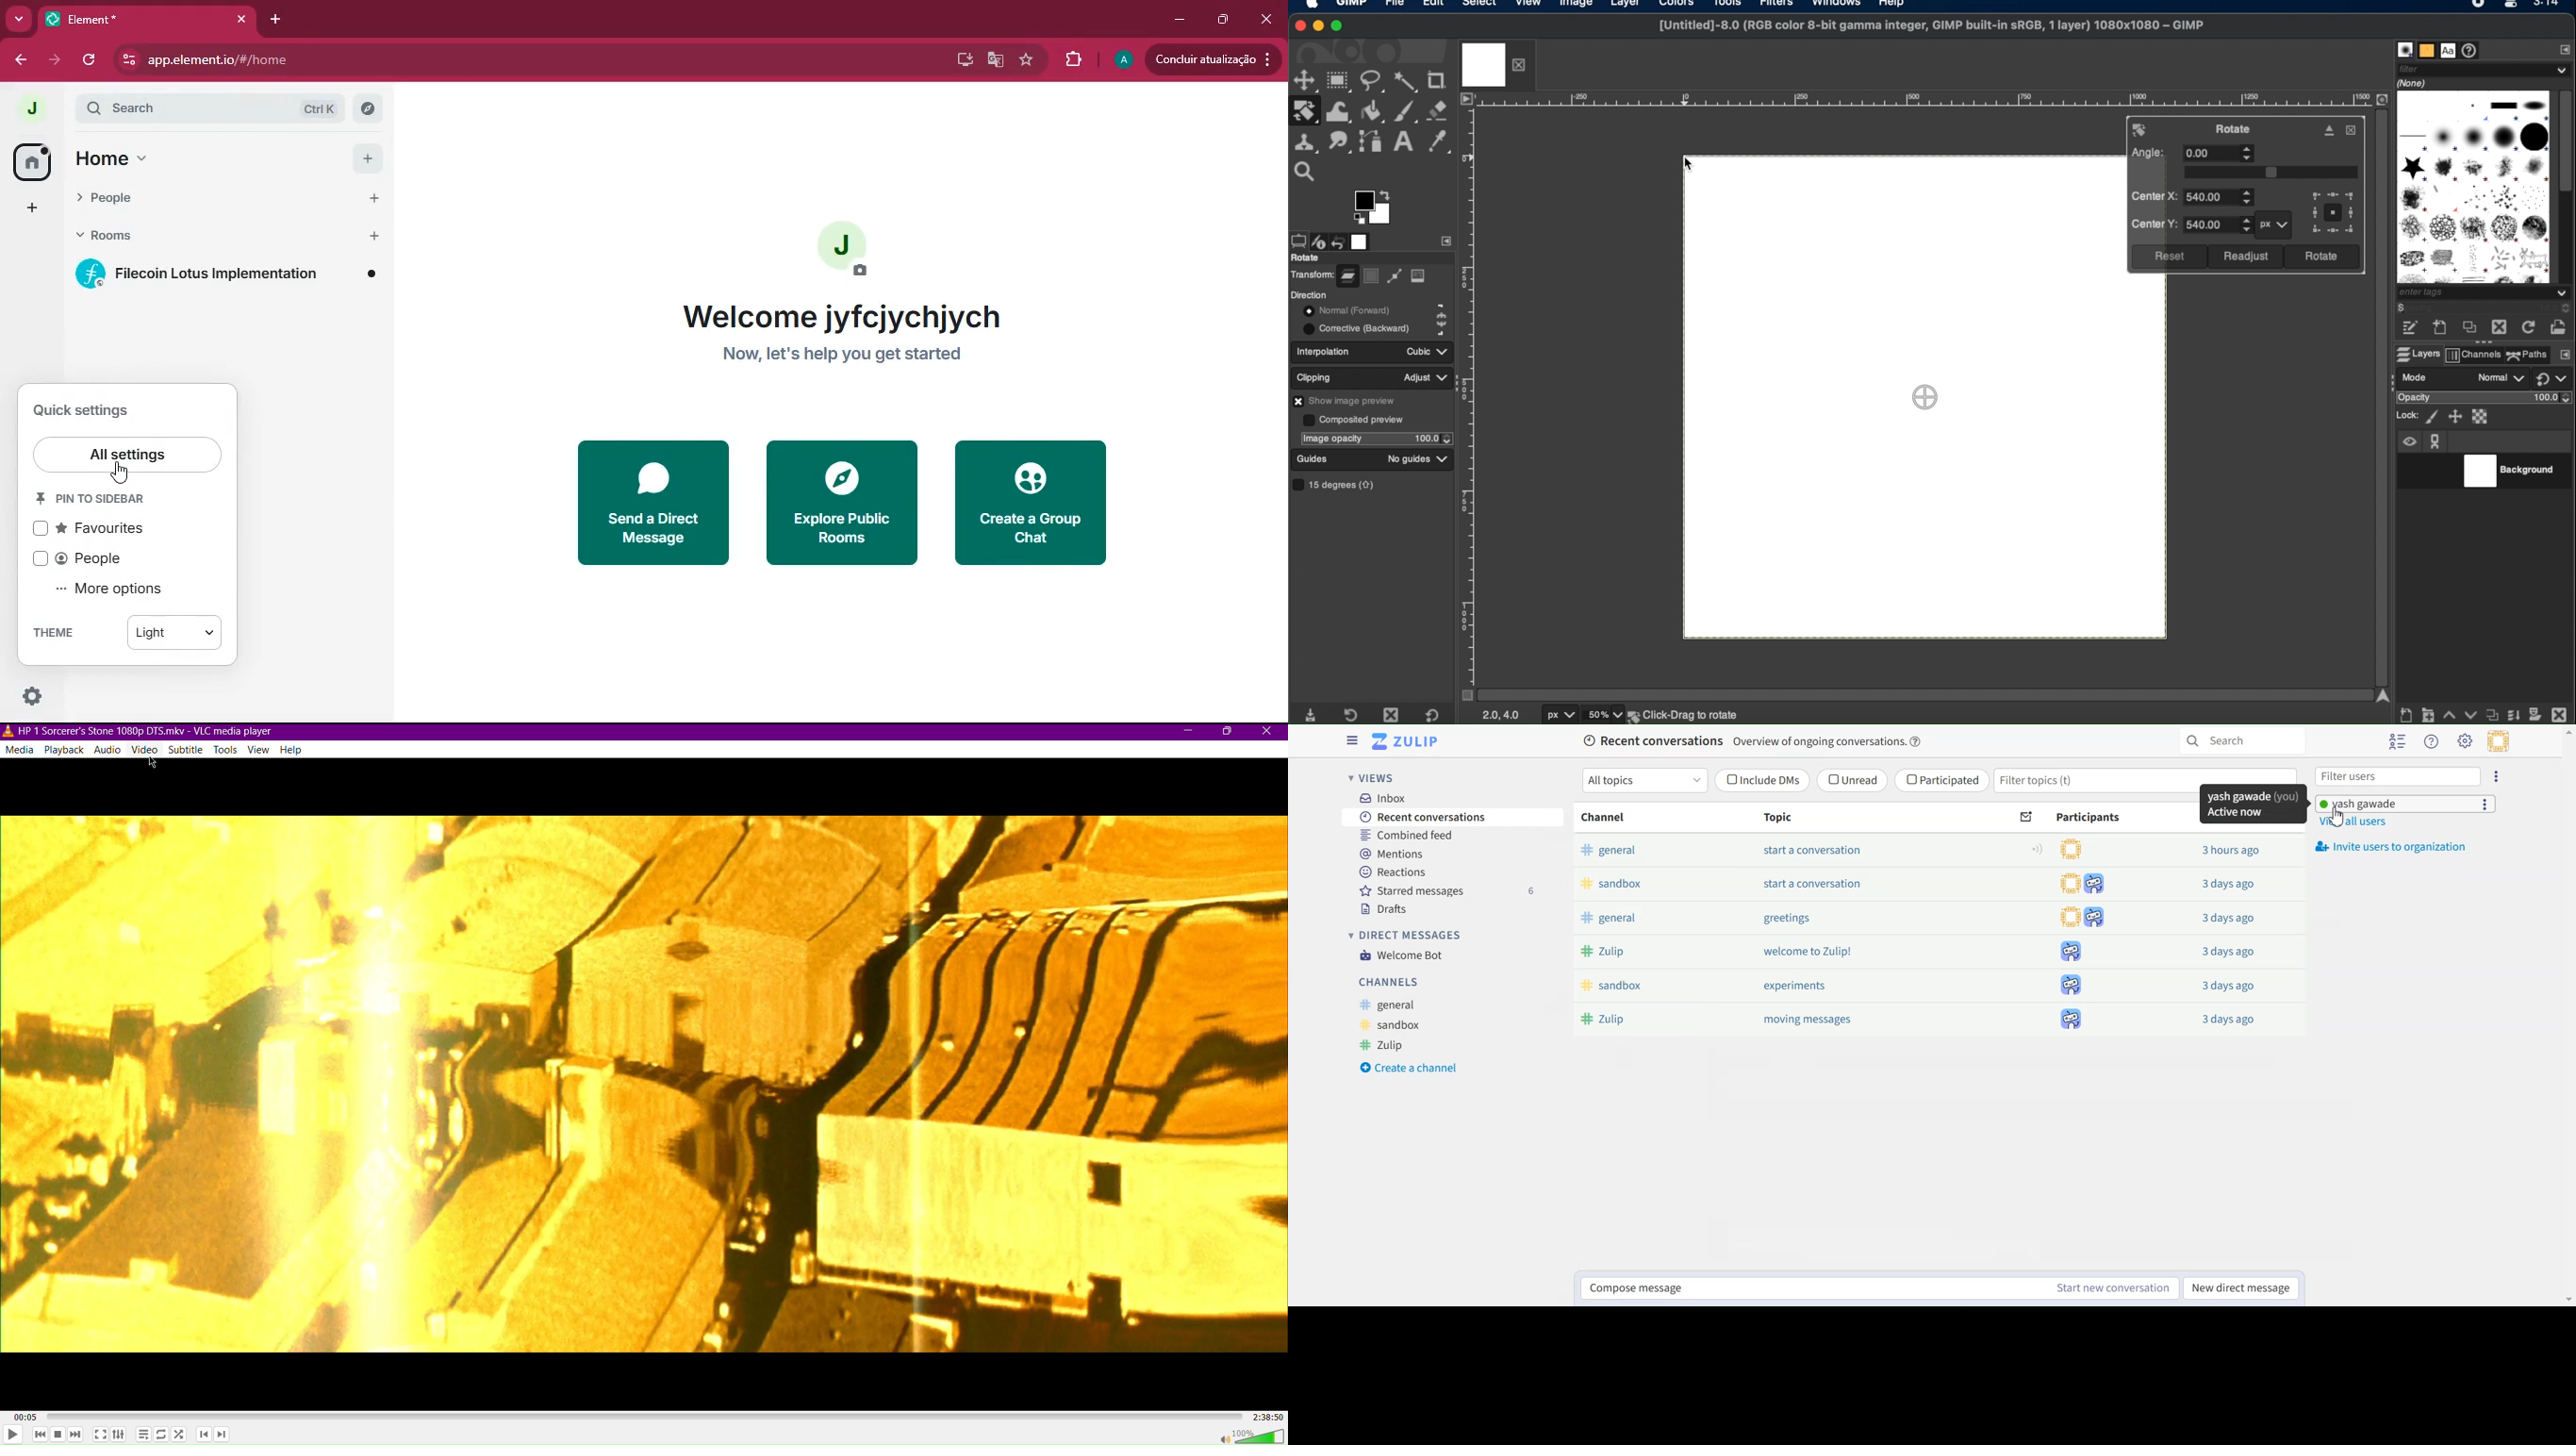  I want to click on Light, so click(177, 633).